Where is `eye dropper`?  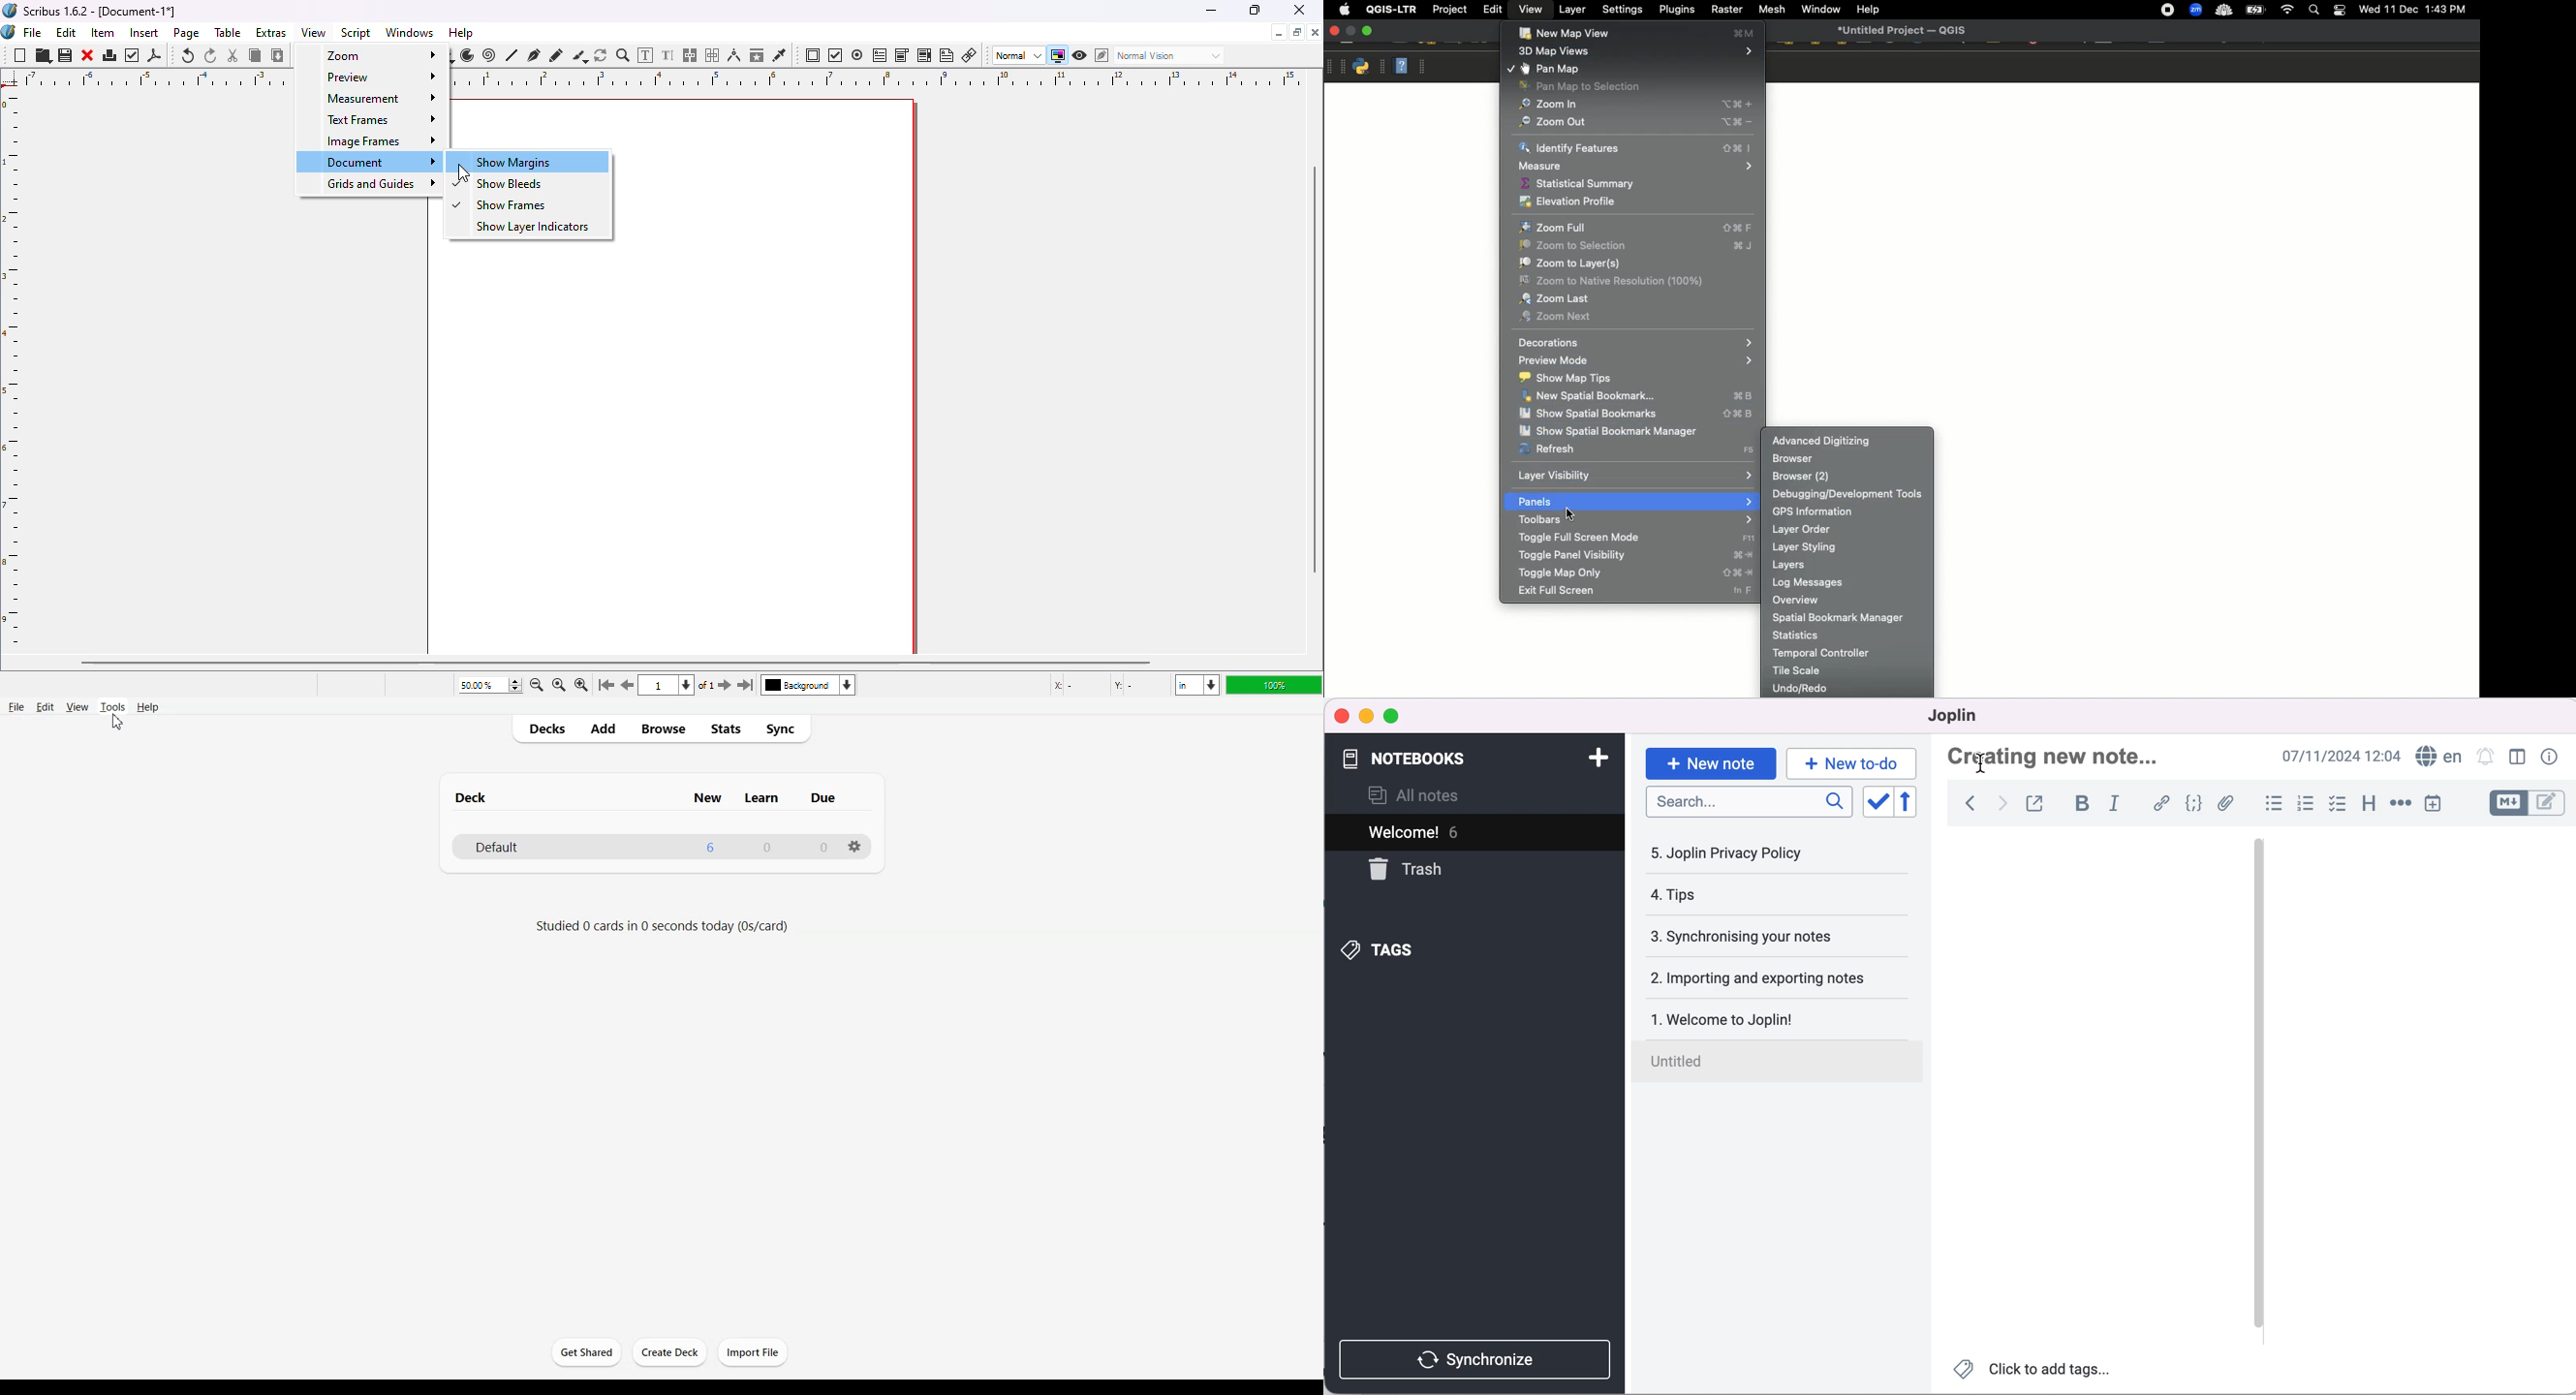
eye dropper is located at coordinates (779, 55).